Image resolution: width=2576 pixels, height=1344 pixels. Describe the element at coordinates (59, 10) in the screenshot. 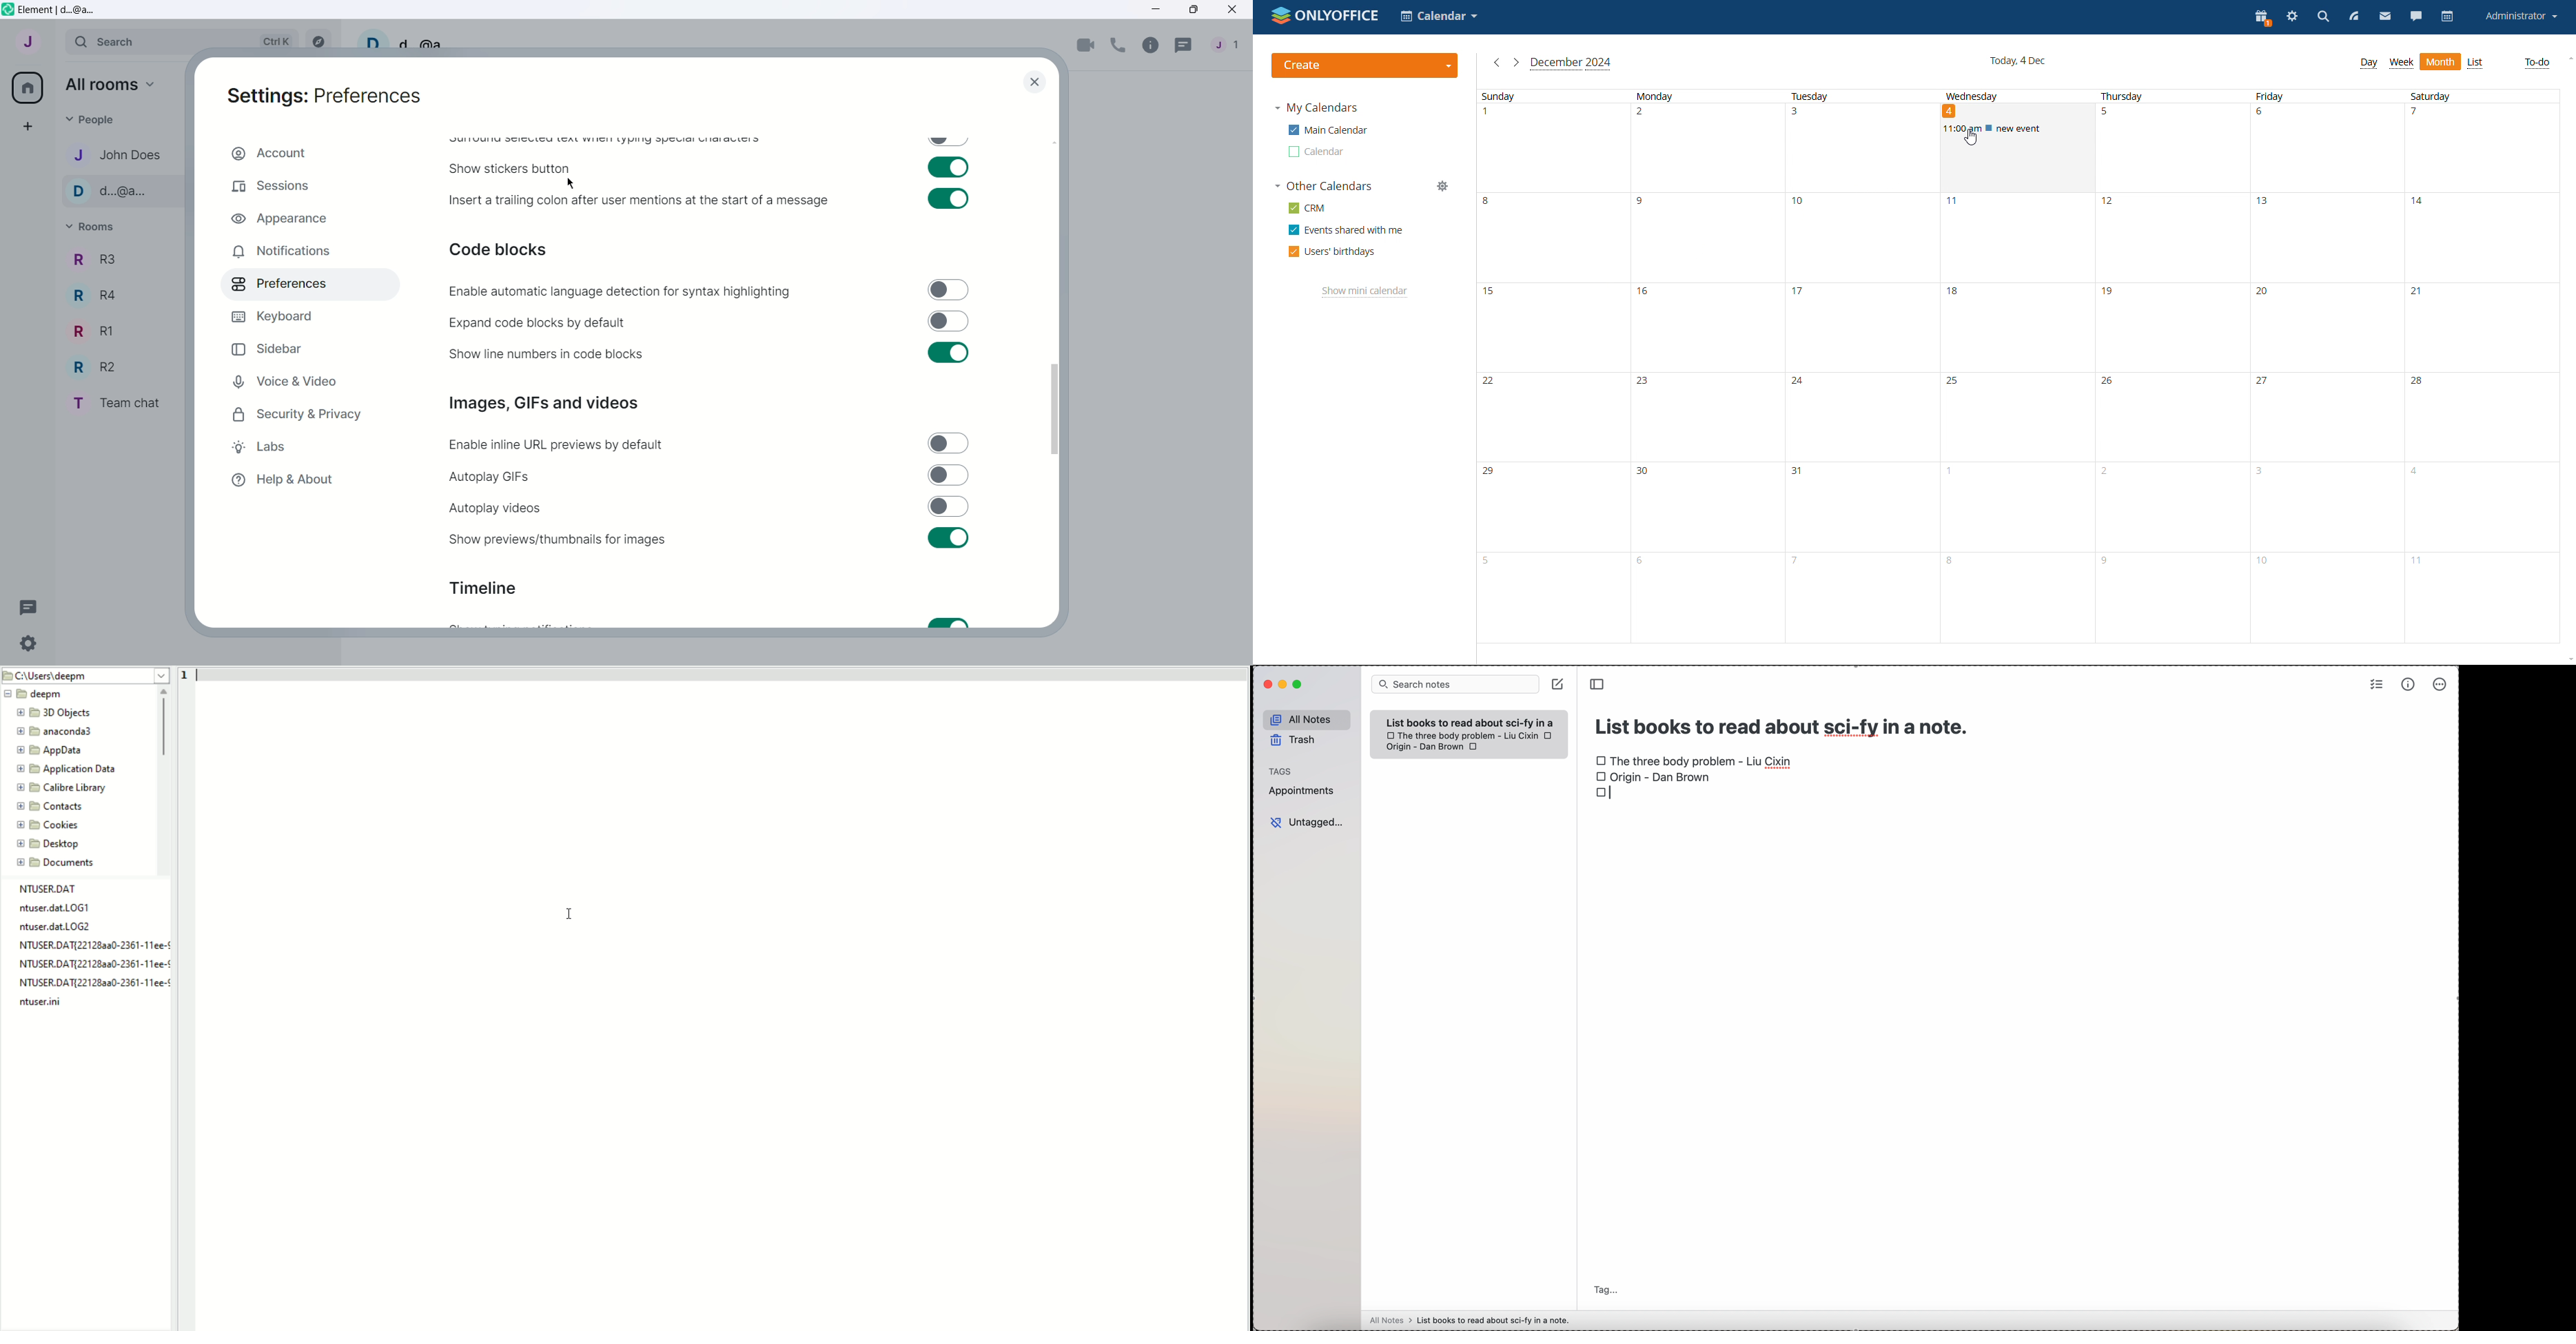

I see `Element | d...@a...` at that location.